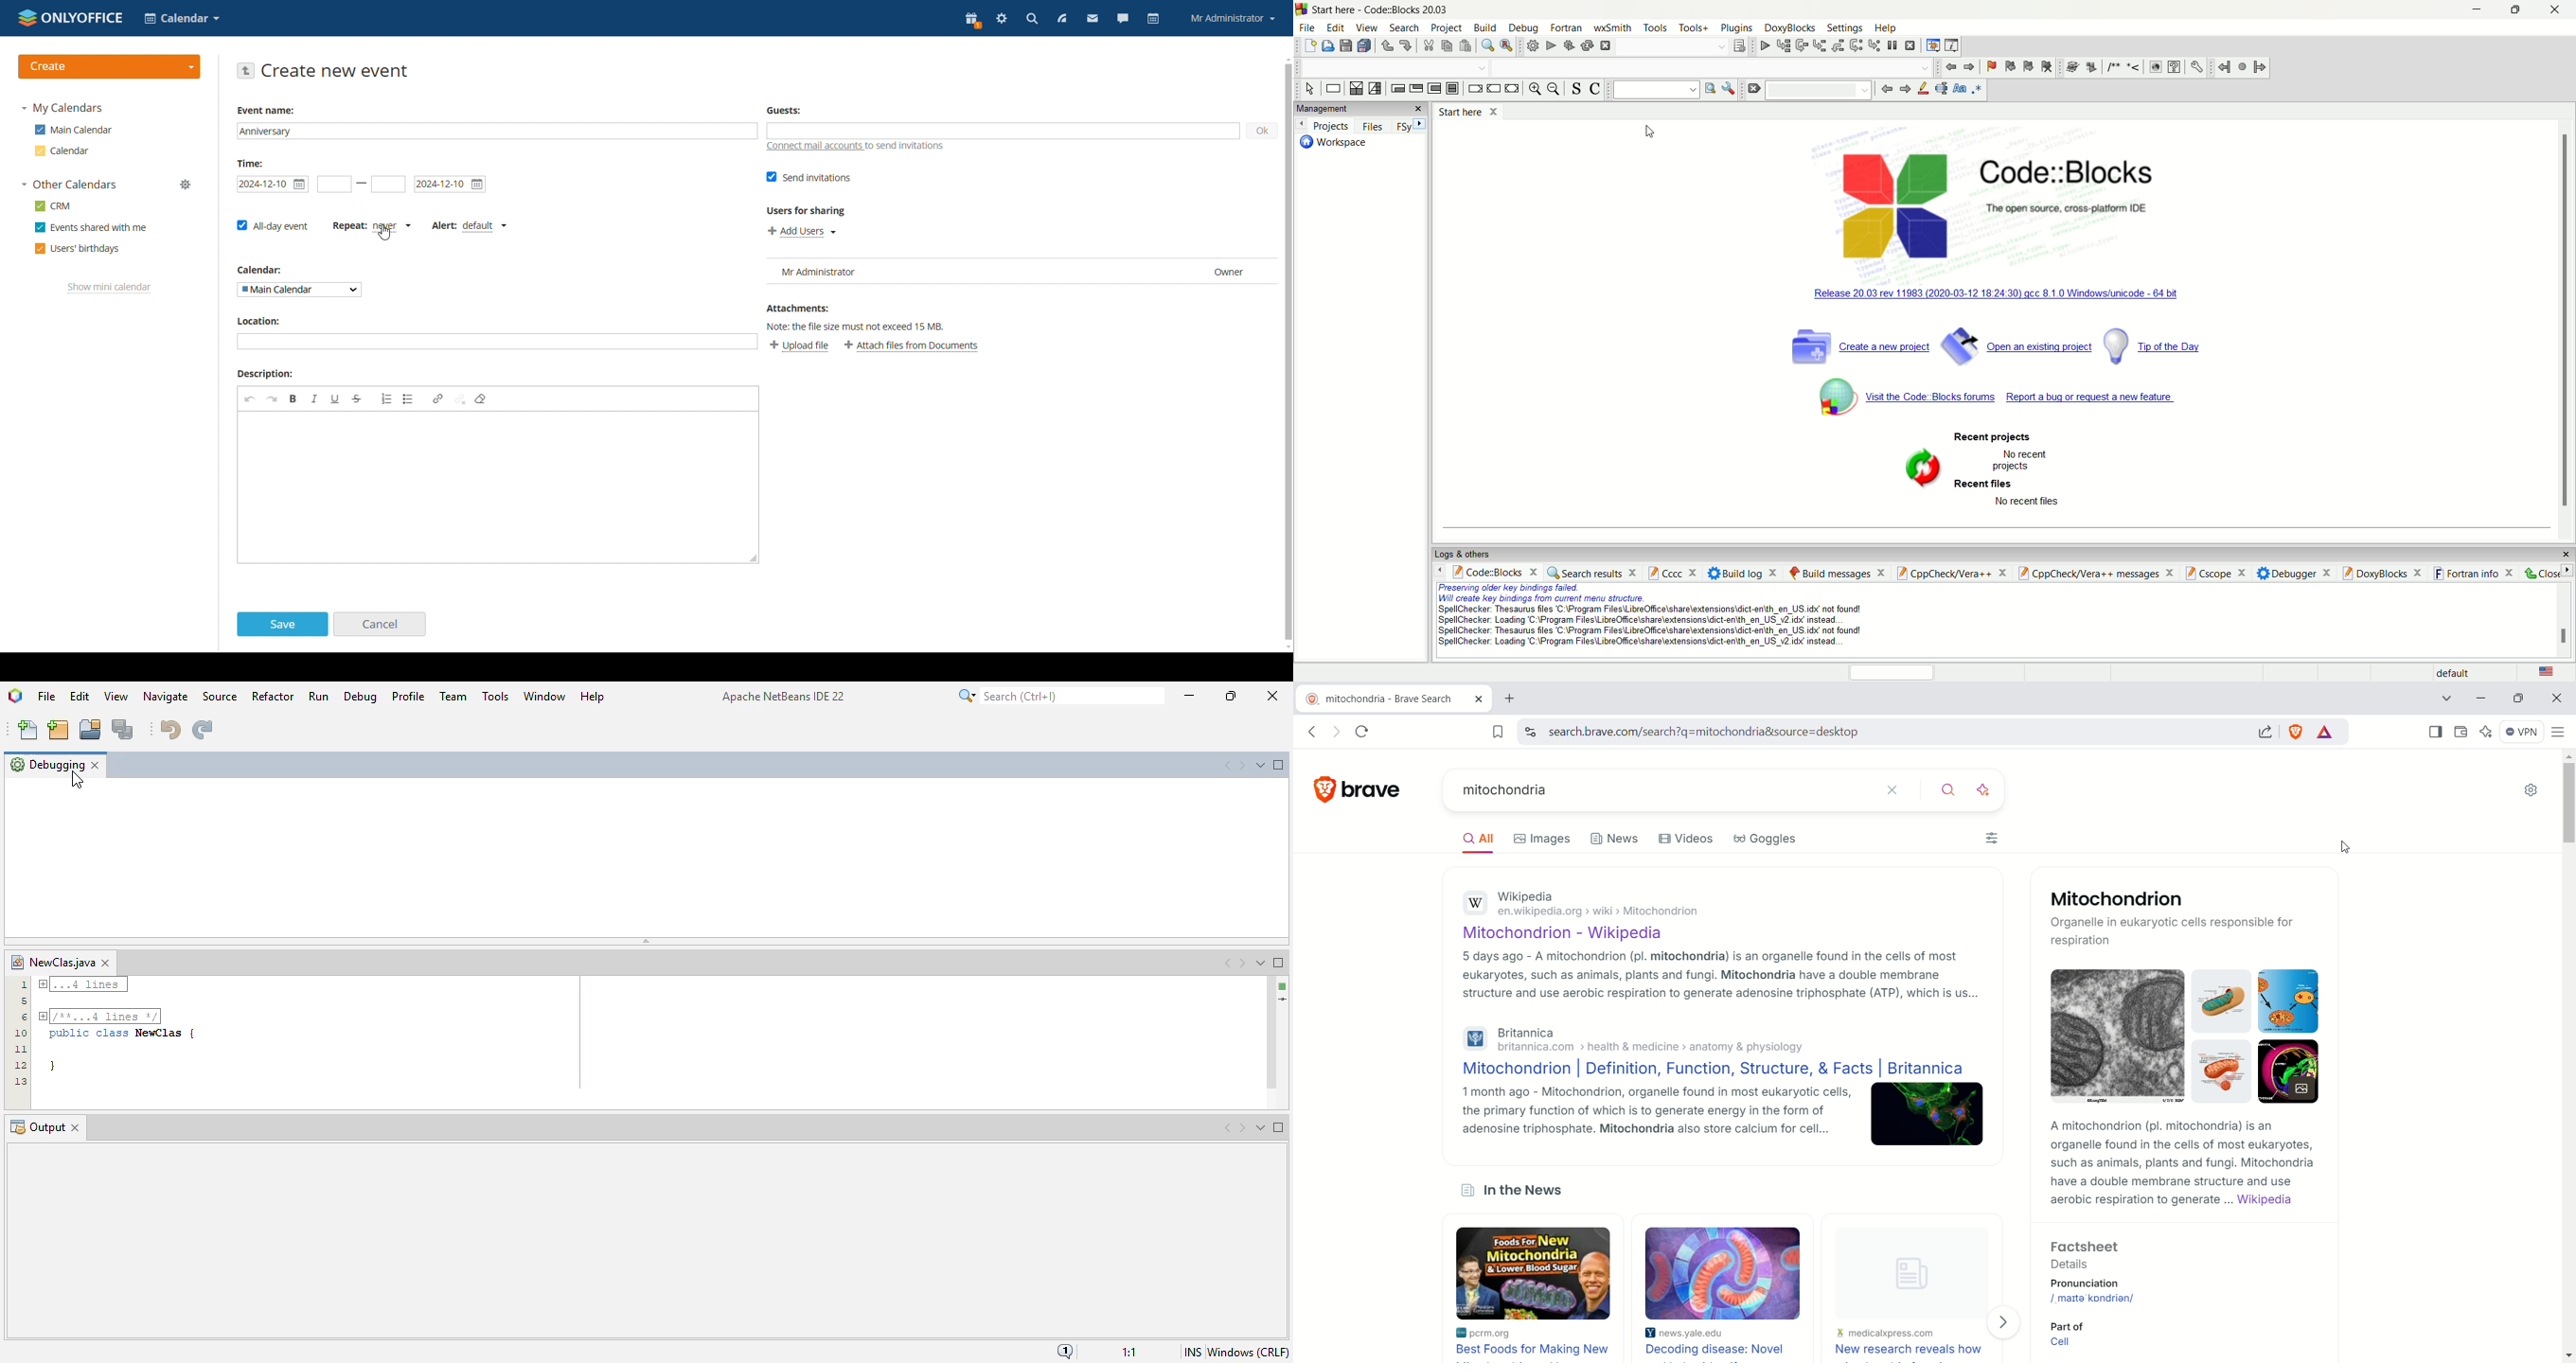  Describe the element at coordinates (1420, 107) in the screenshot. I see `close` at that location.